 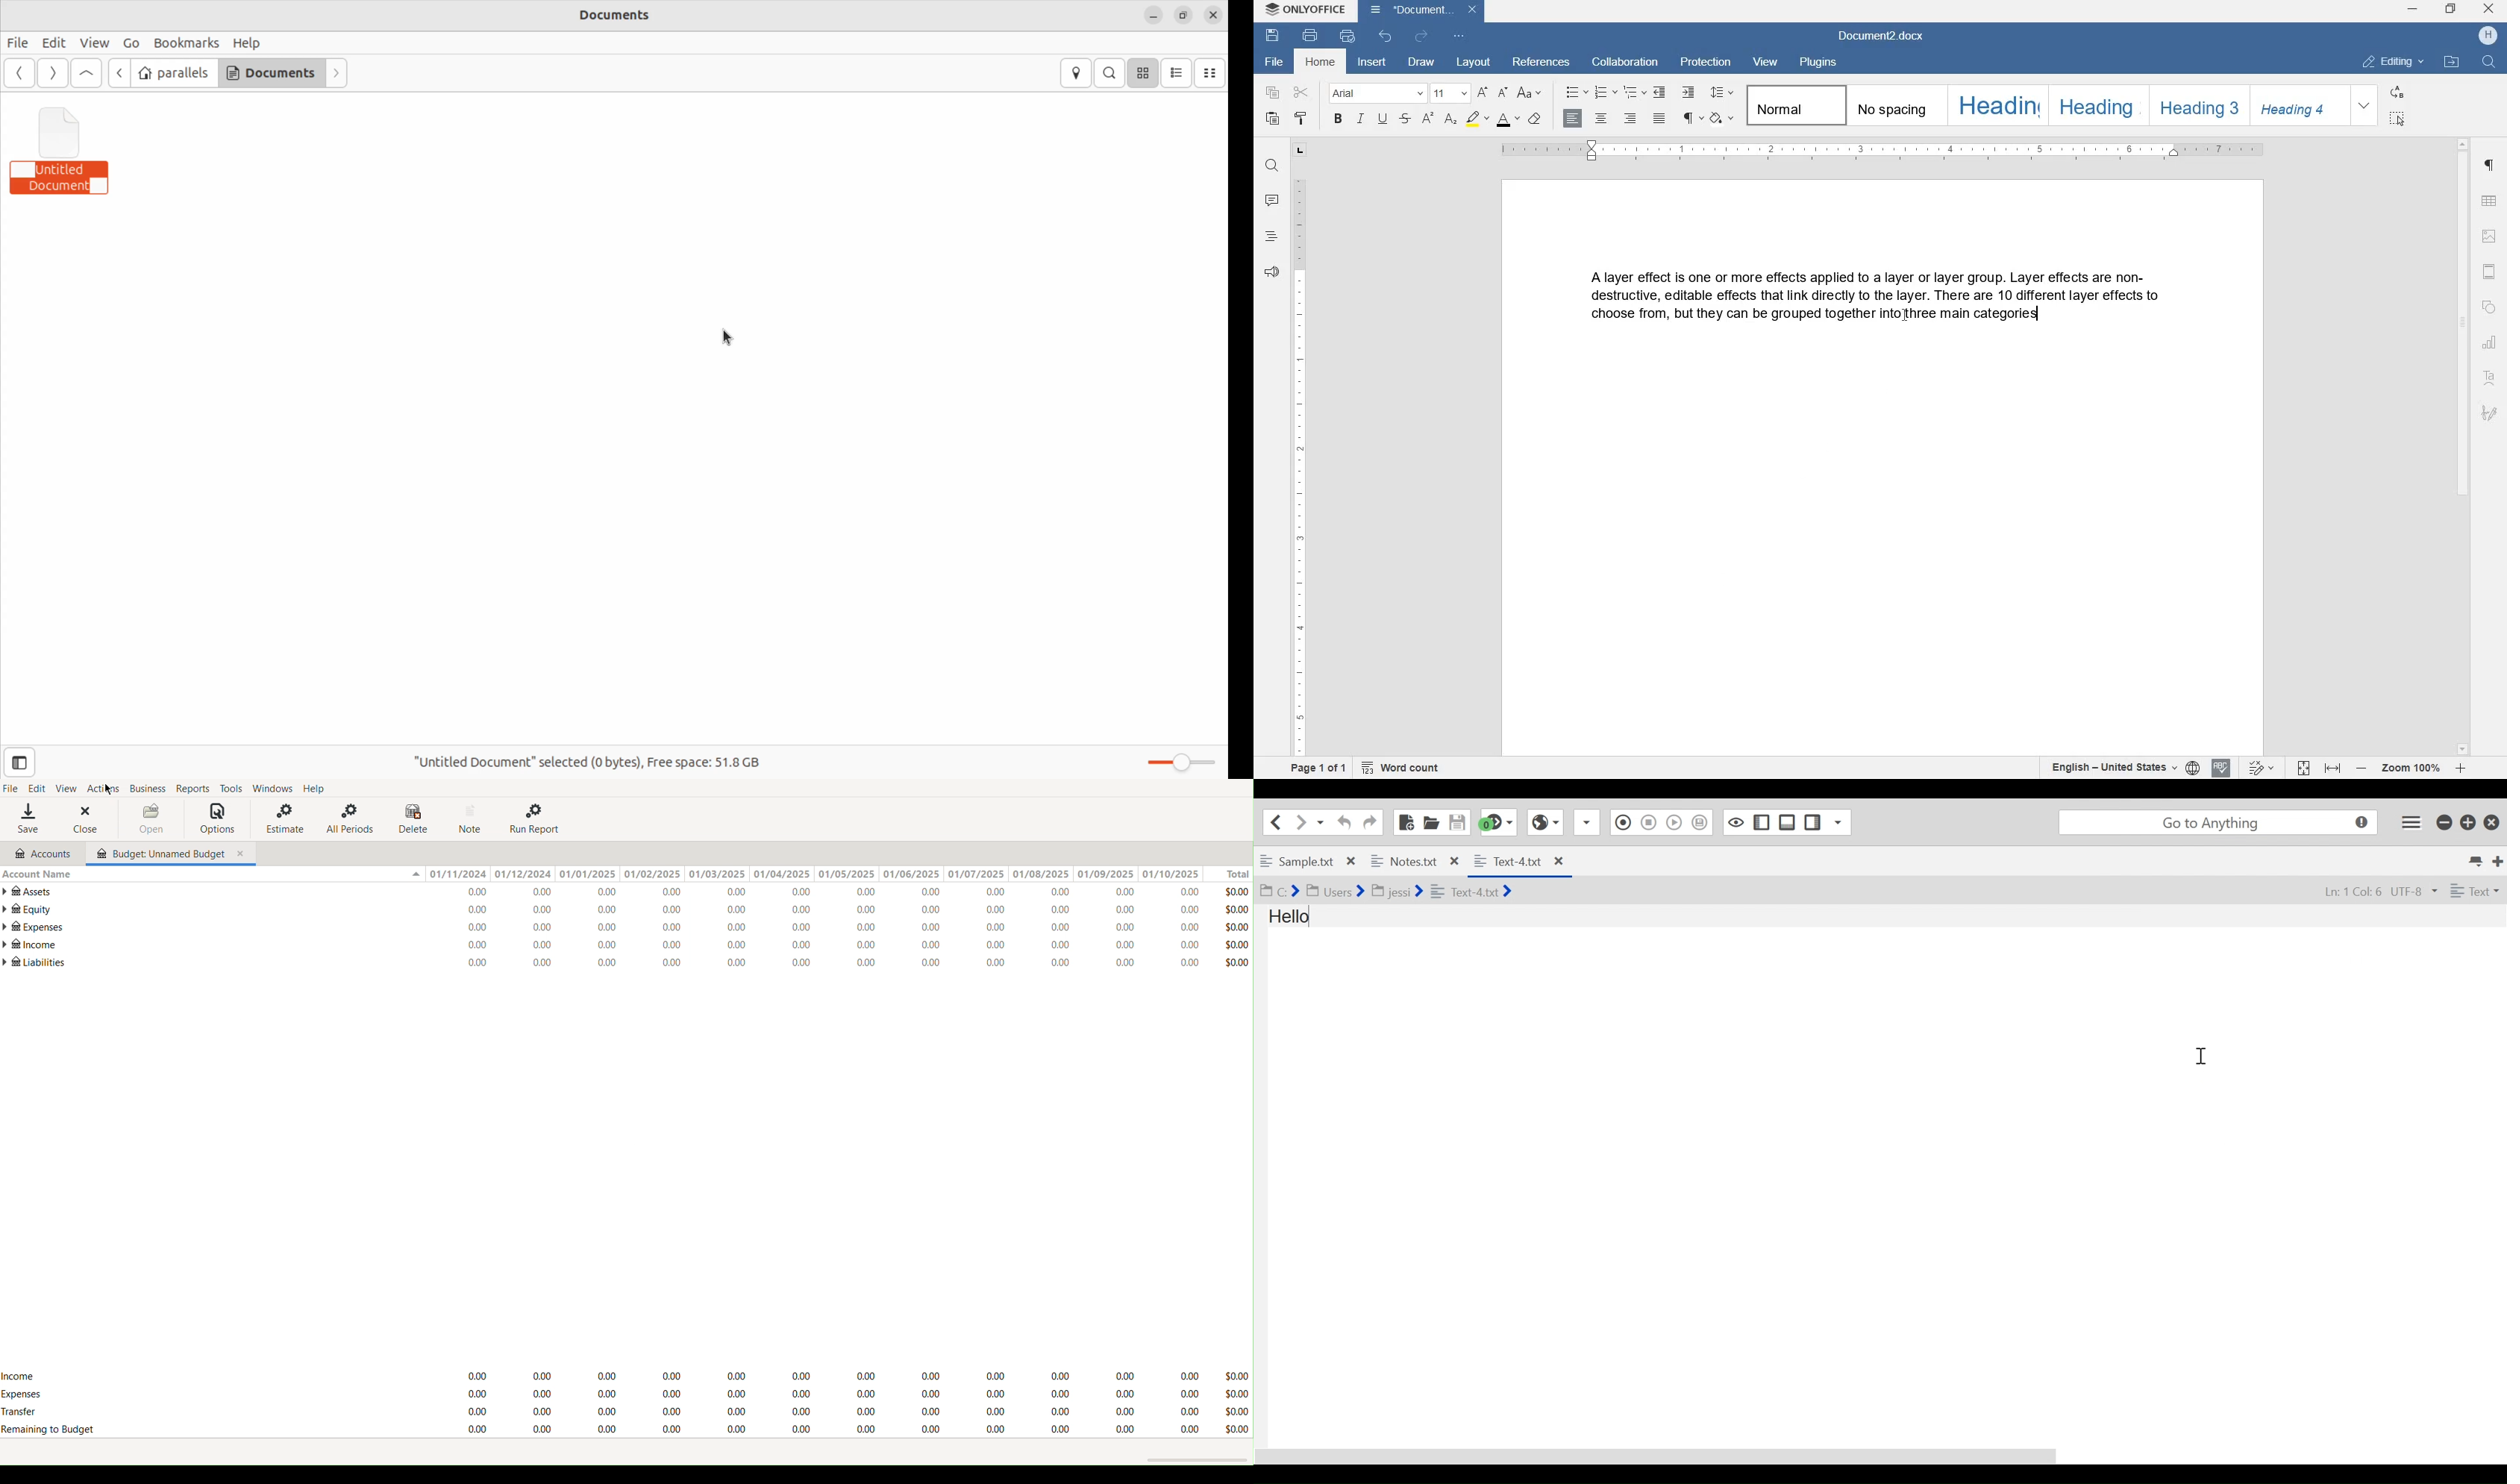 I want to click on All Periods, so click(x=349, y=819).